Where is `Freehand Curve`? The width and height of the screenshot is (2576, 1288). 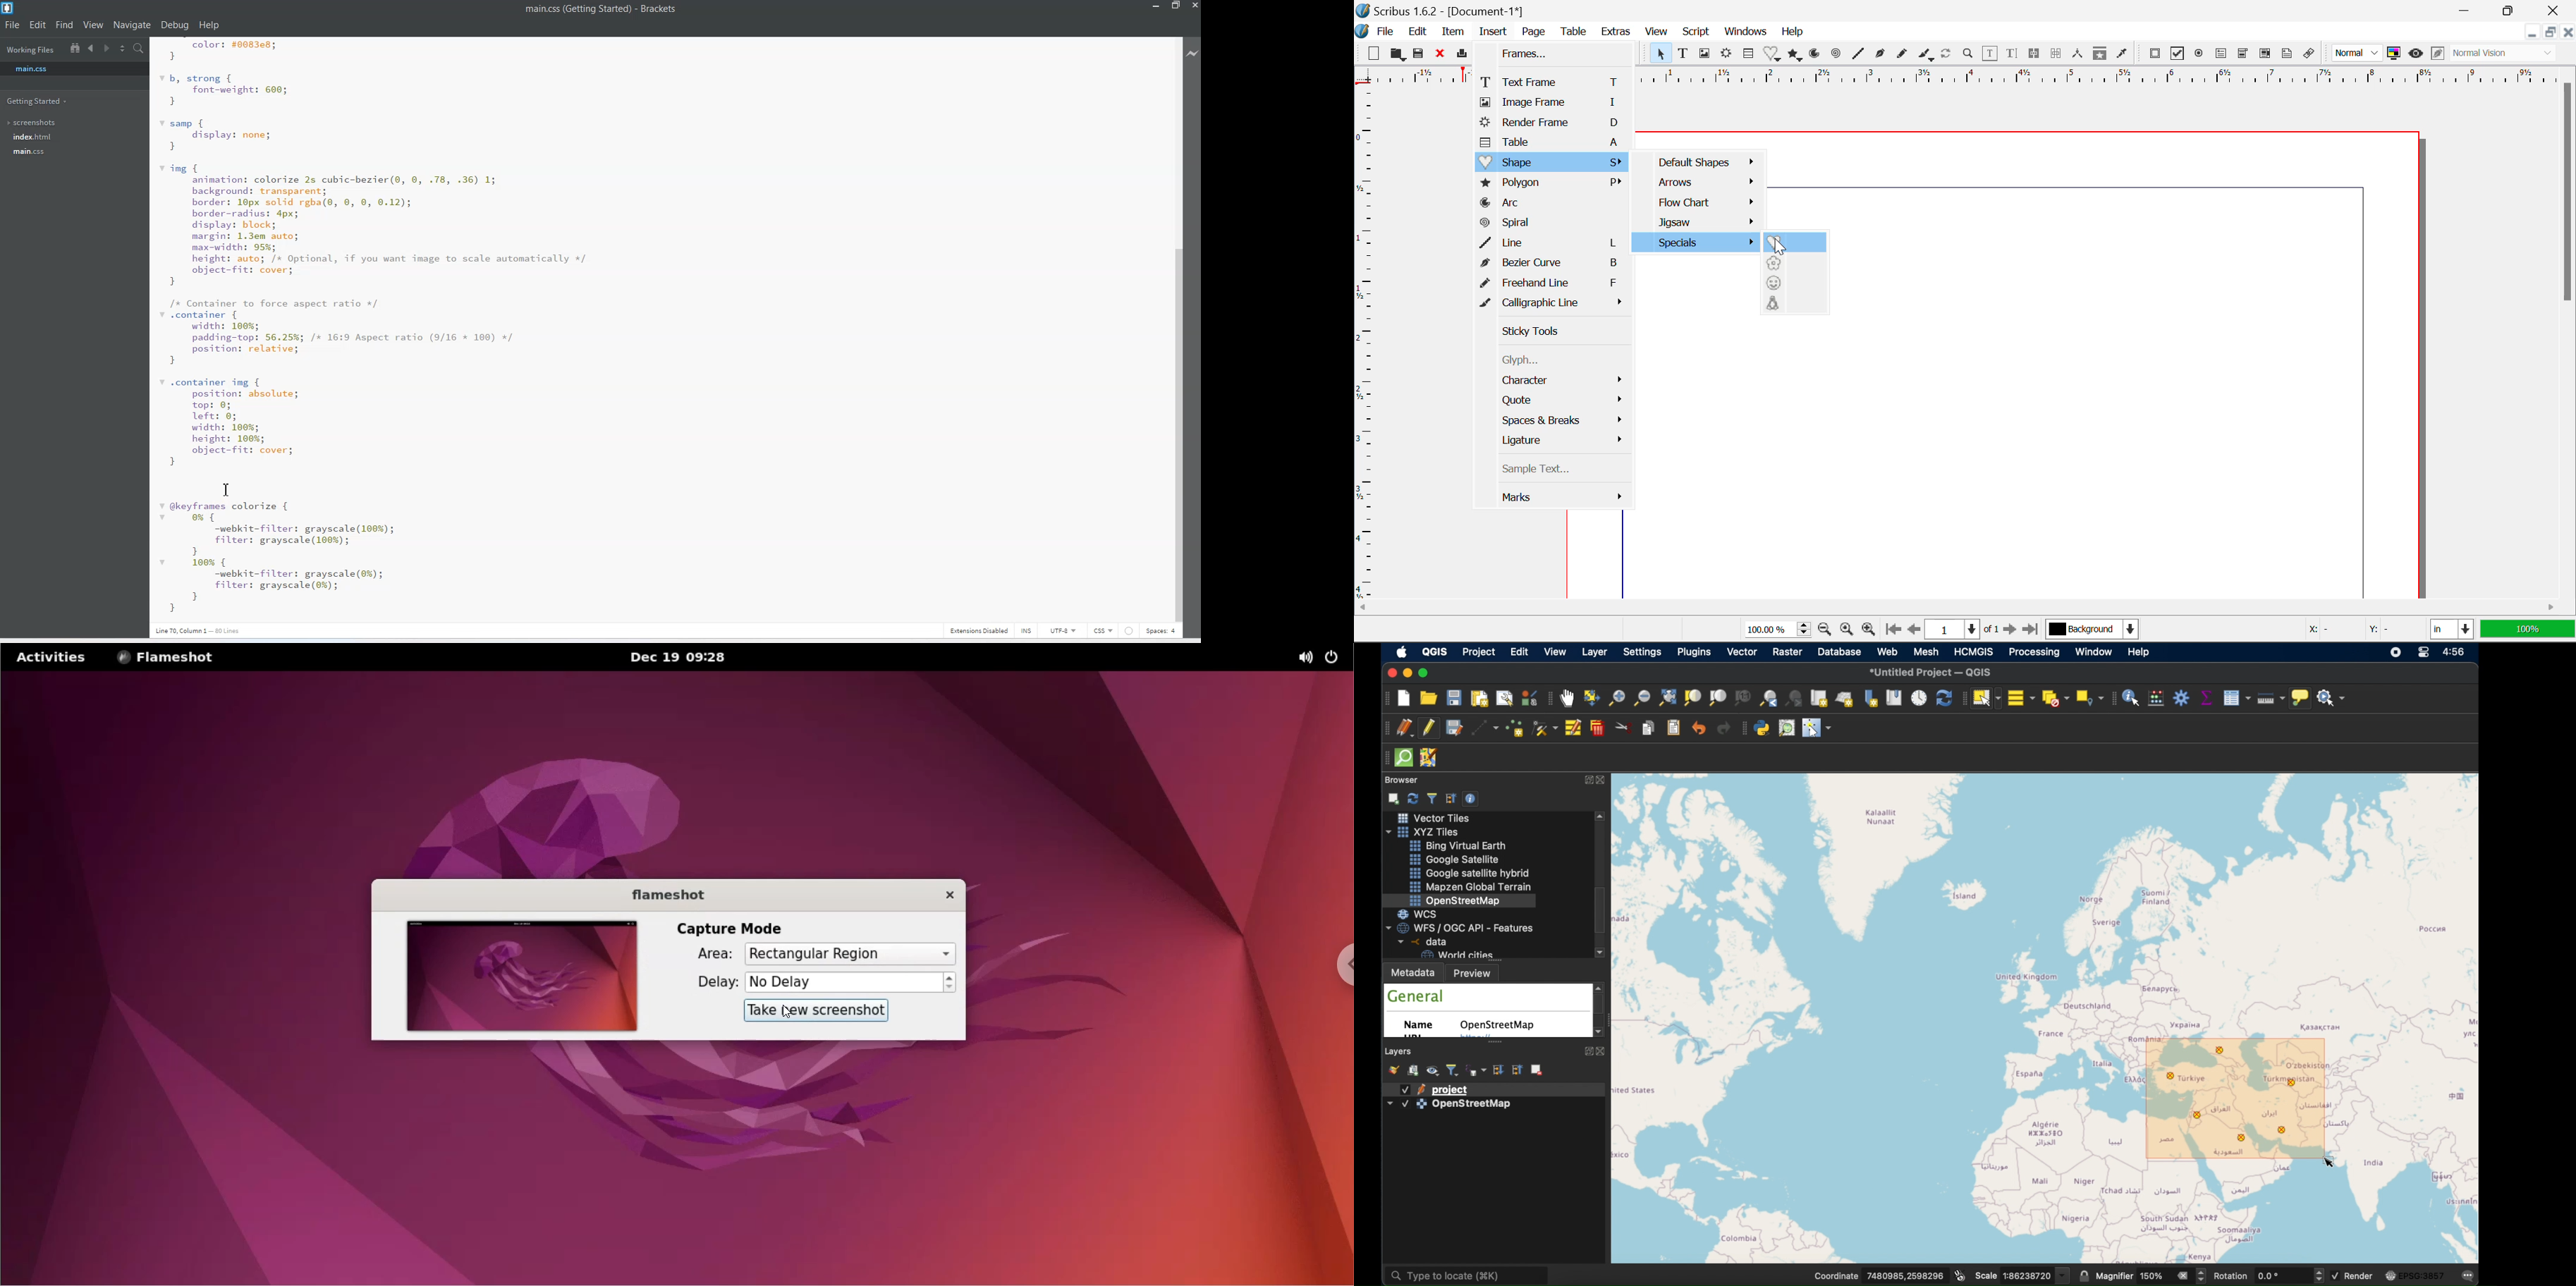
Freehand Curve is located at coordinates (1903, 53).